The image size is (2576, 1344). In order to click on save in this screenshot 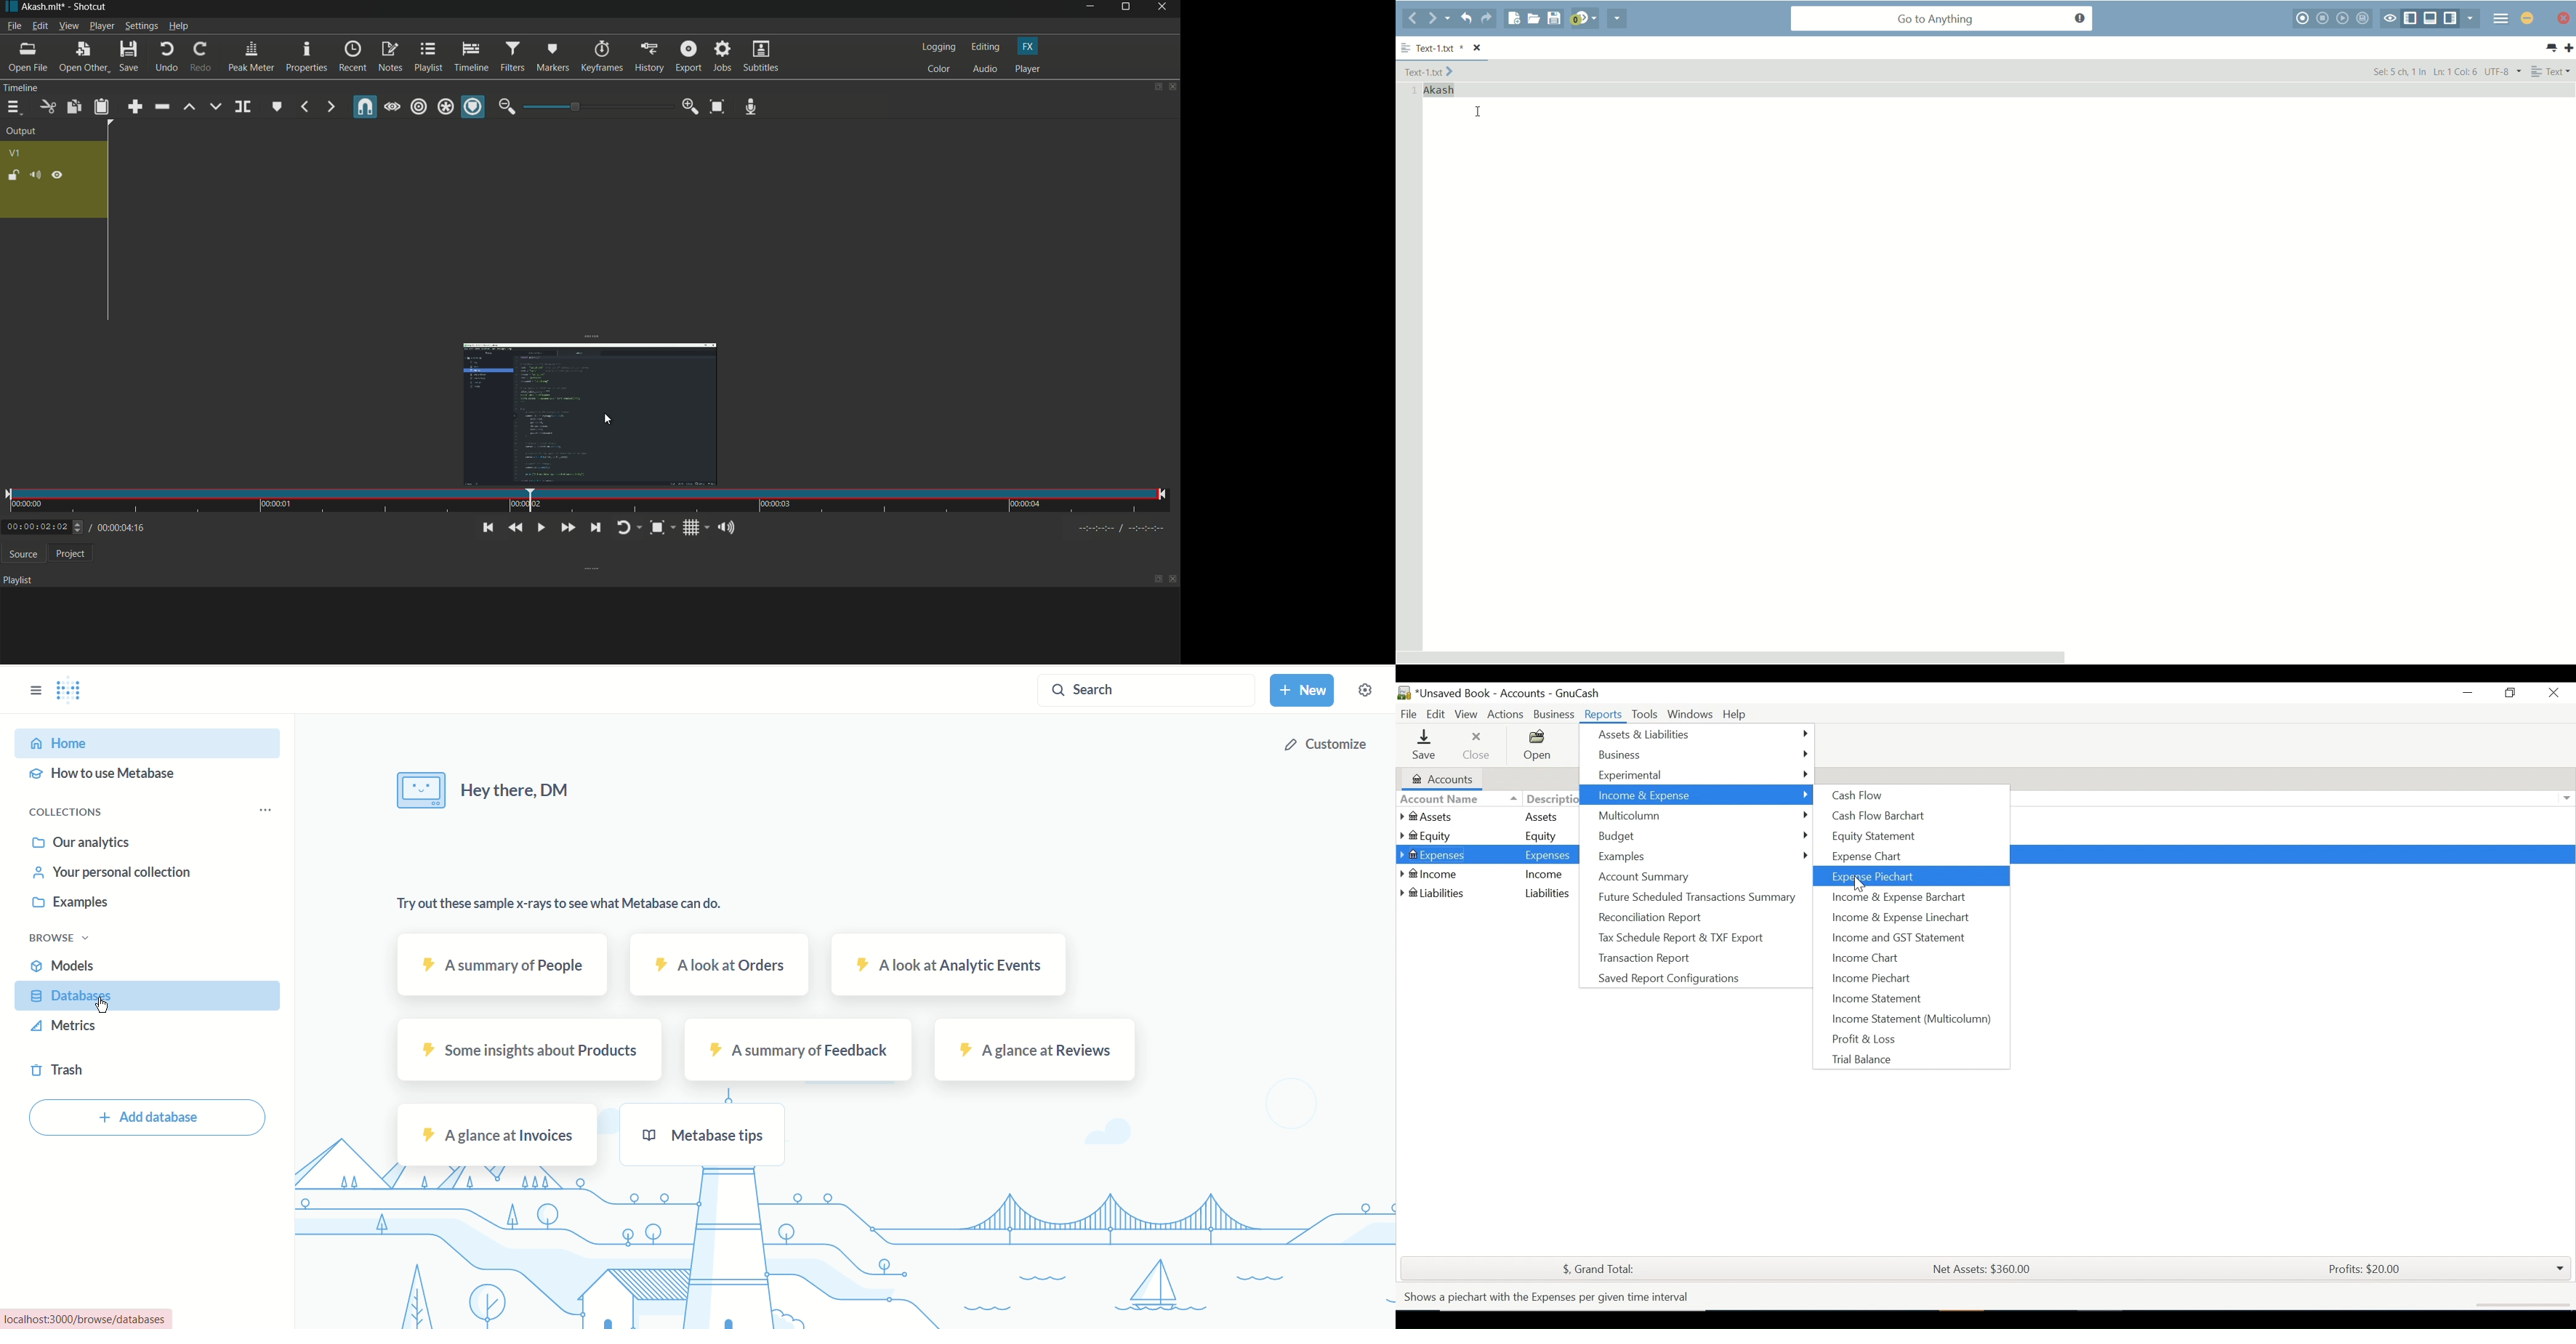, I will do `click(128, 57)`.